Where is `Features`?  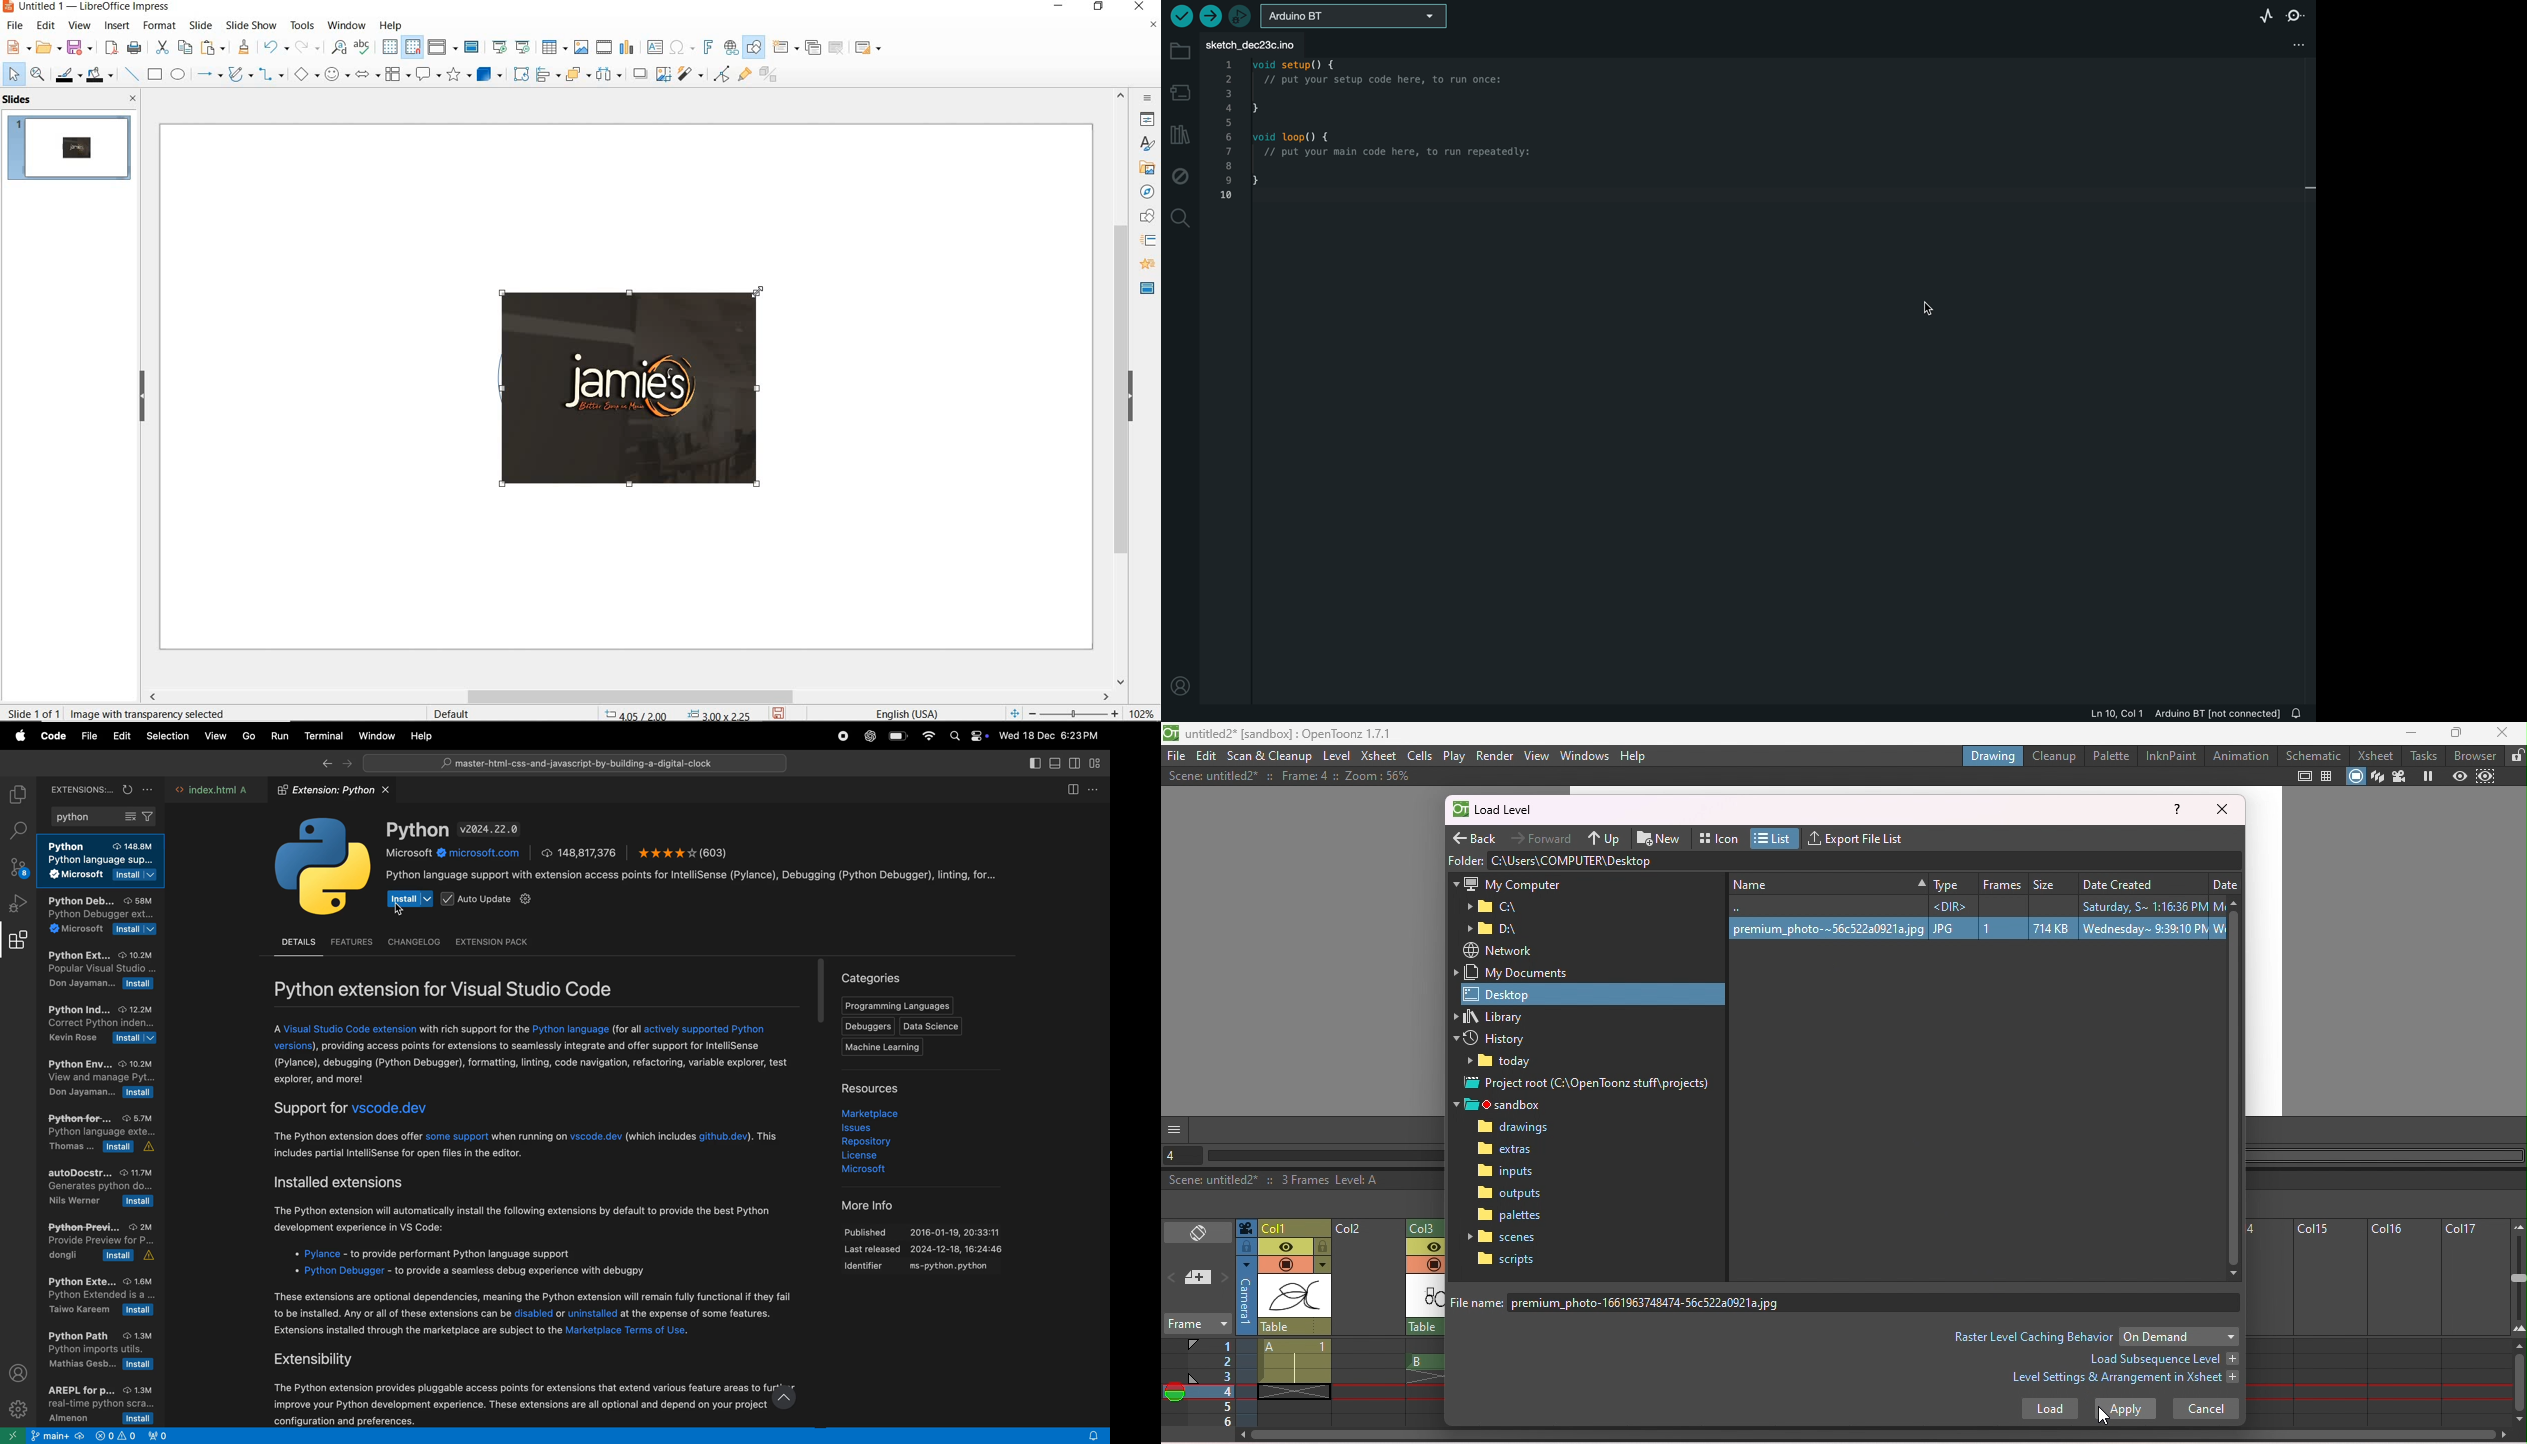
Features is located at coordinates (353, 940).